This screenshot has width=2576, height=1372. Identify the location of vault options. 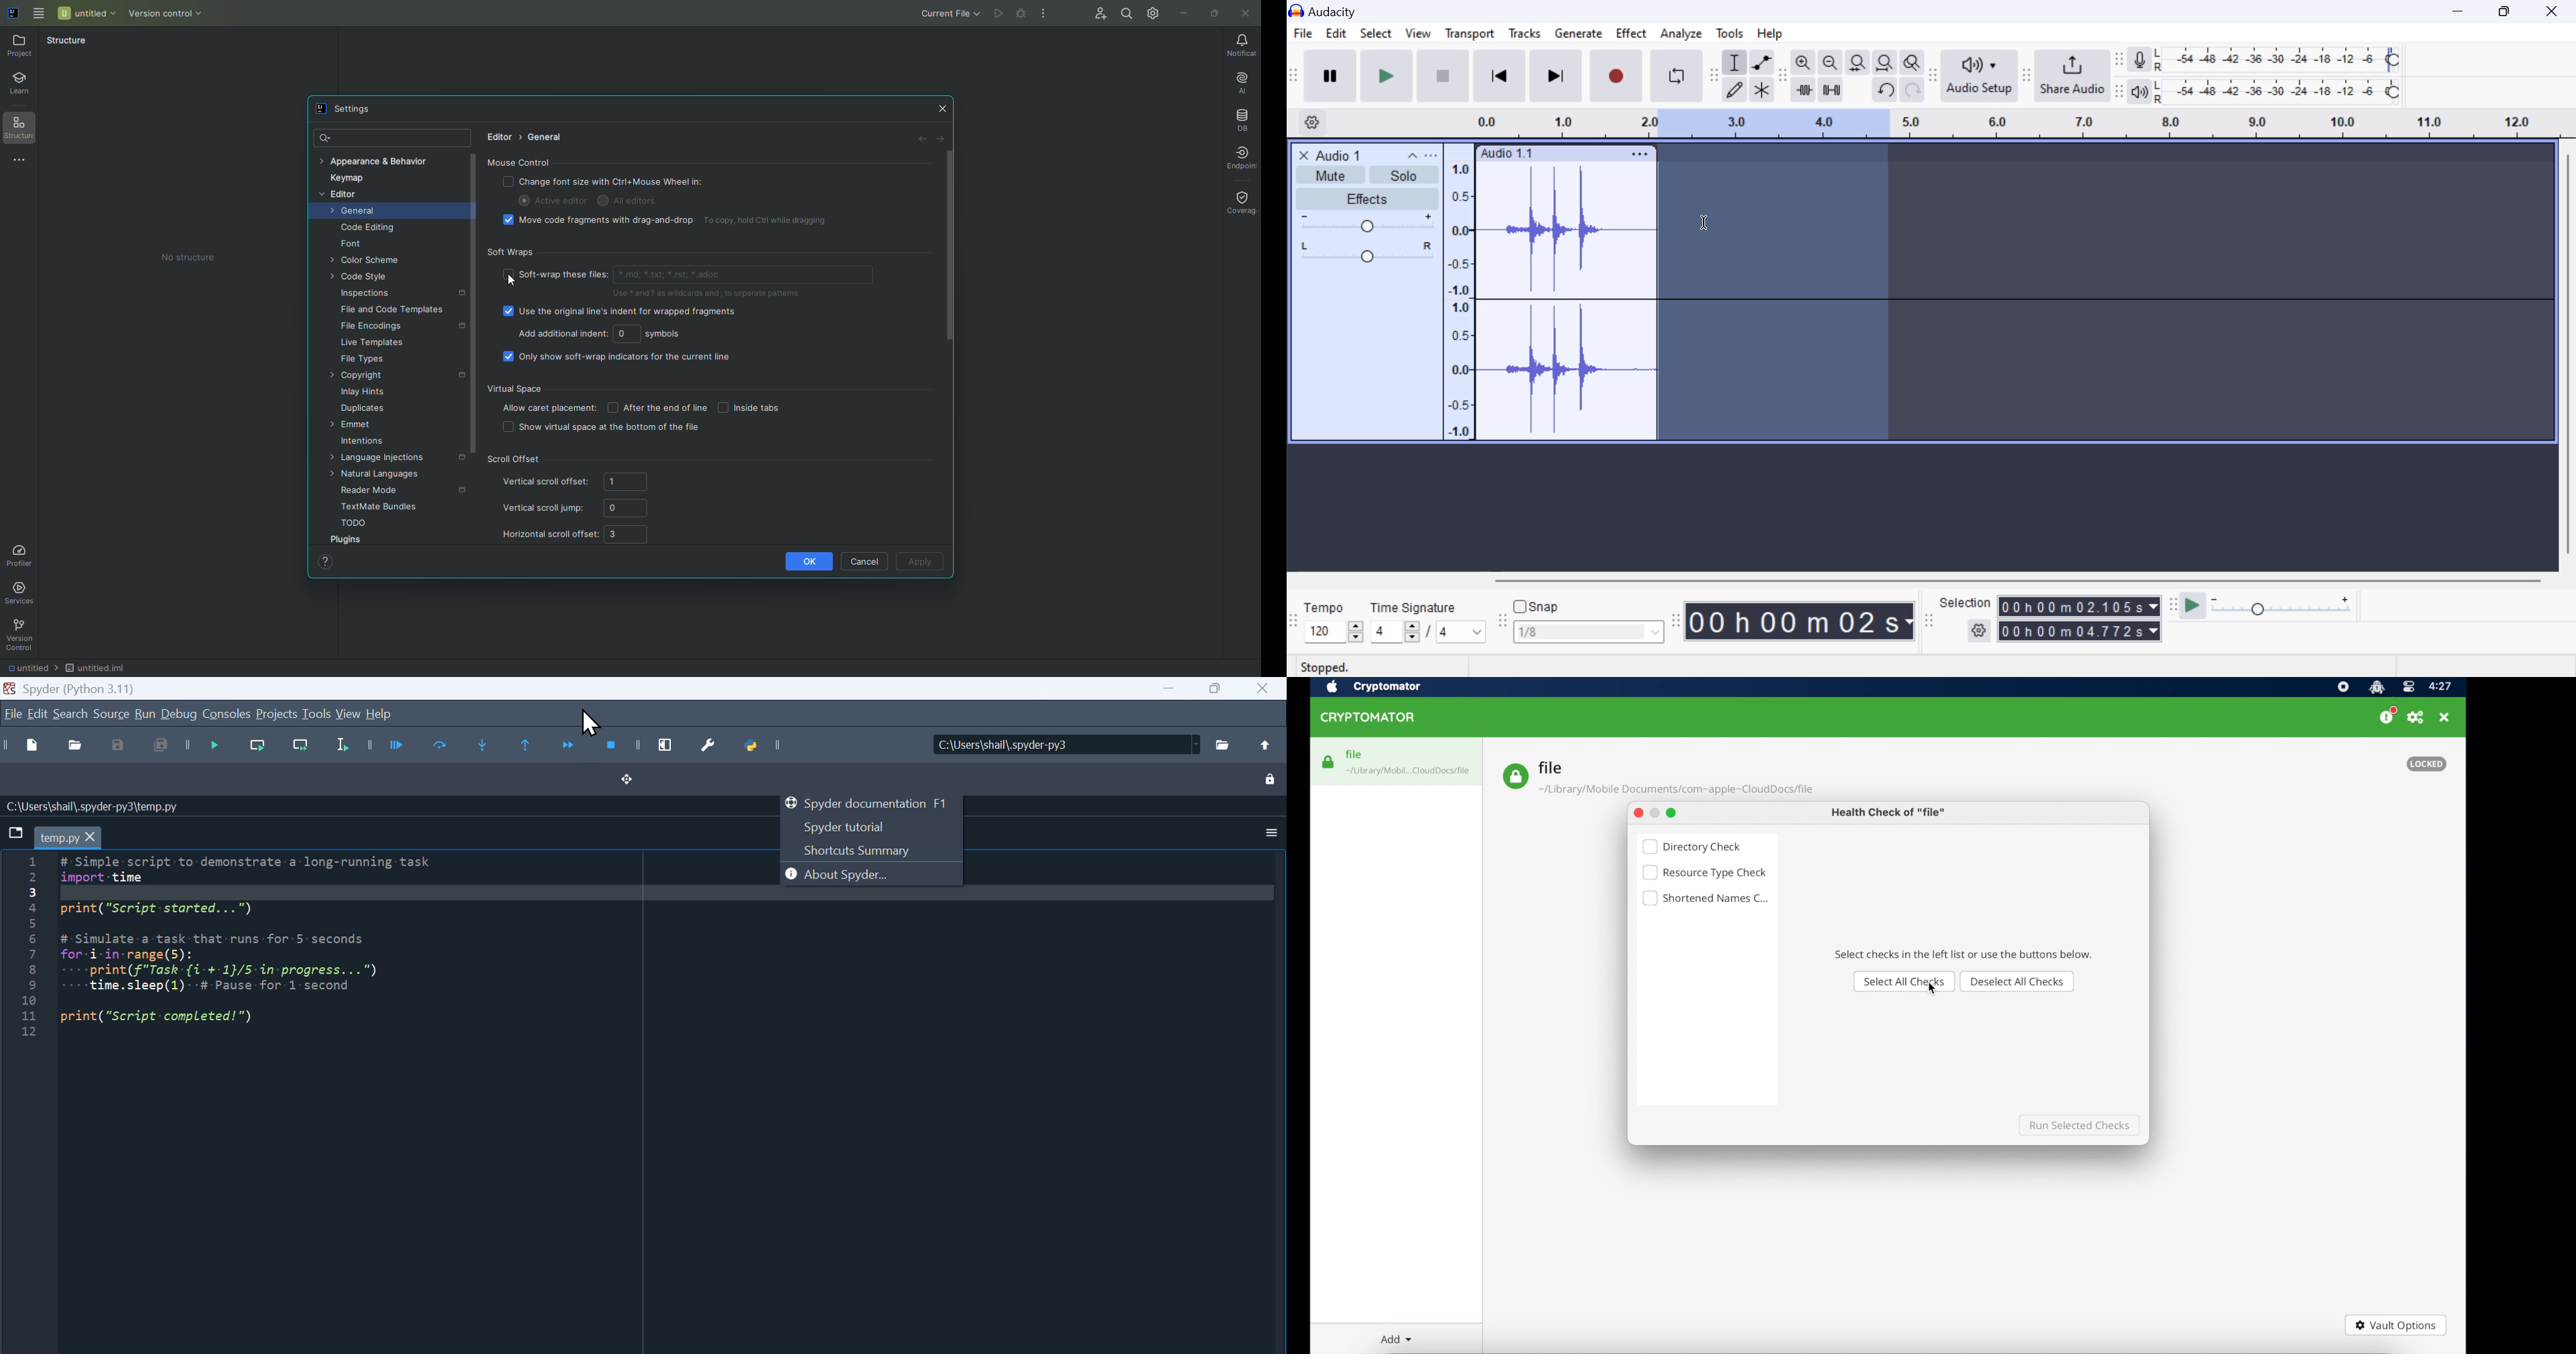
(2396, 1325).